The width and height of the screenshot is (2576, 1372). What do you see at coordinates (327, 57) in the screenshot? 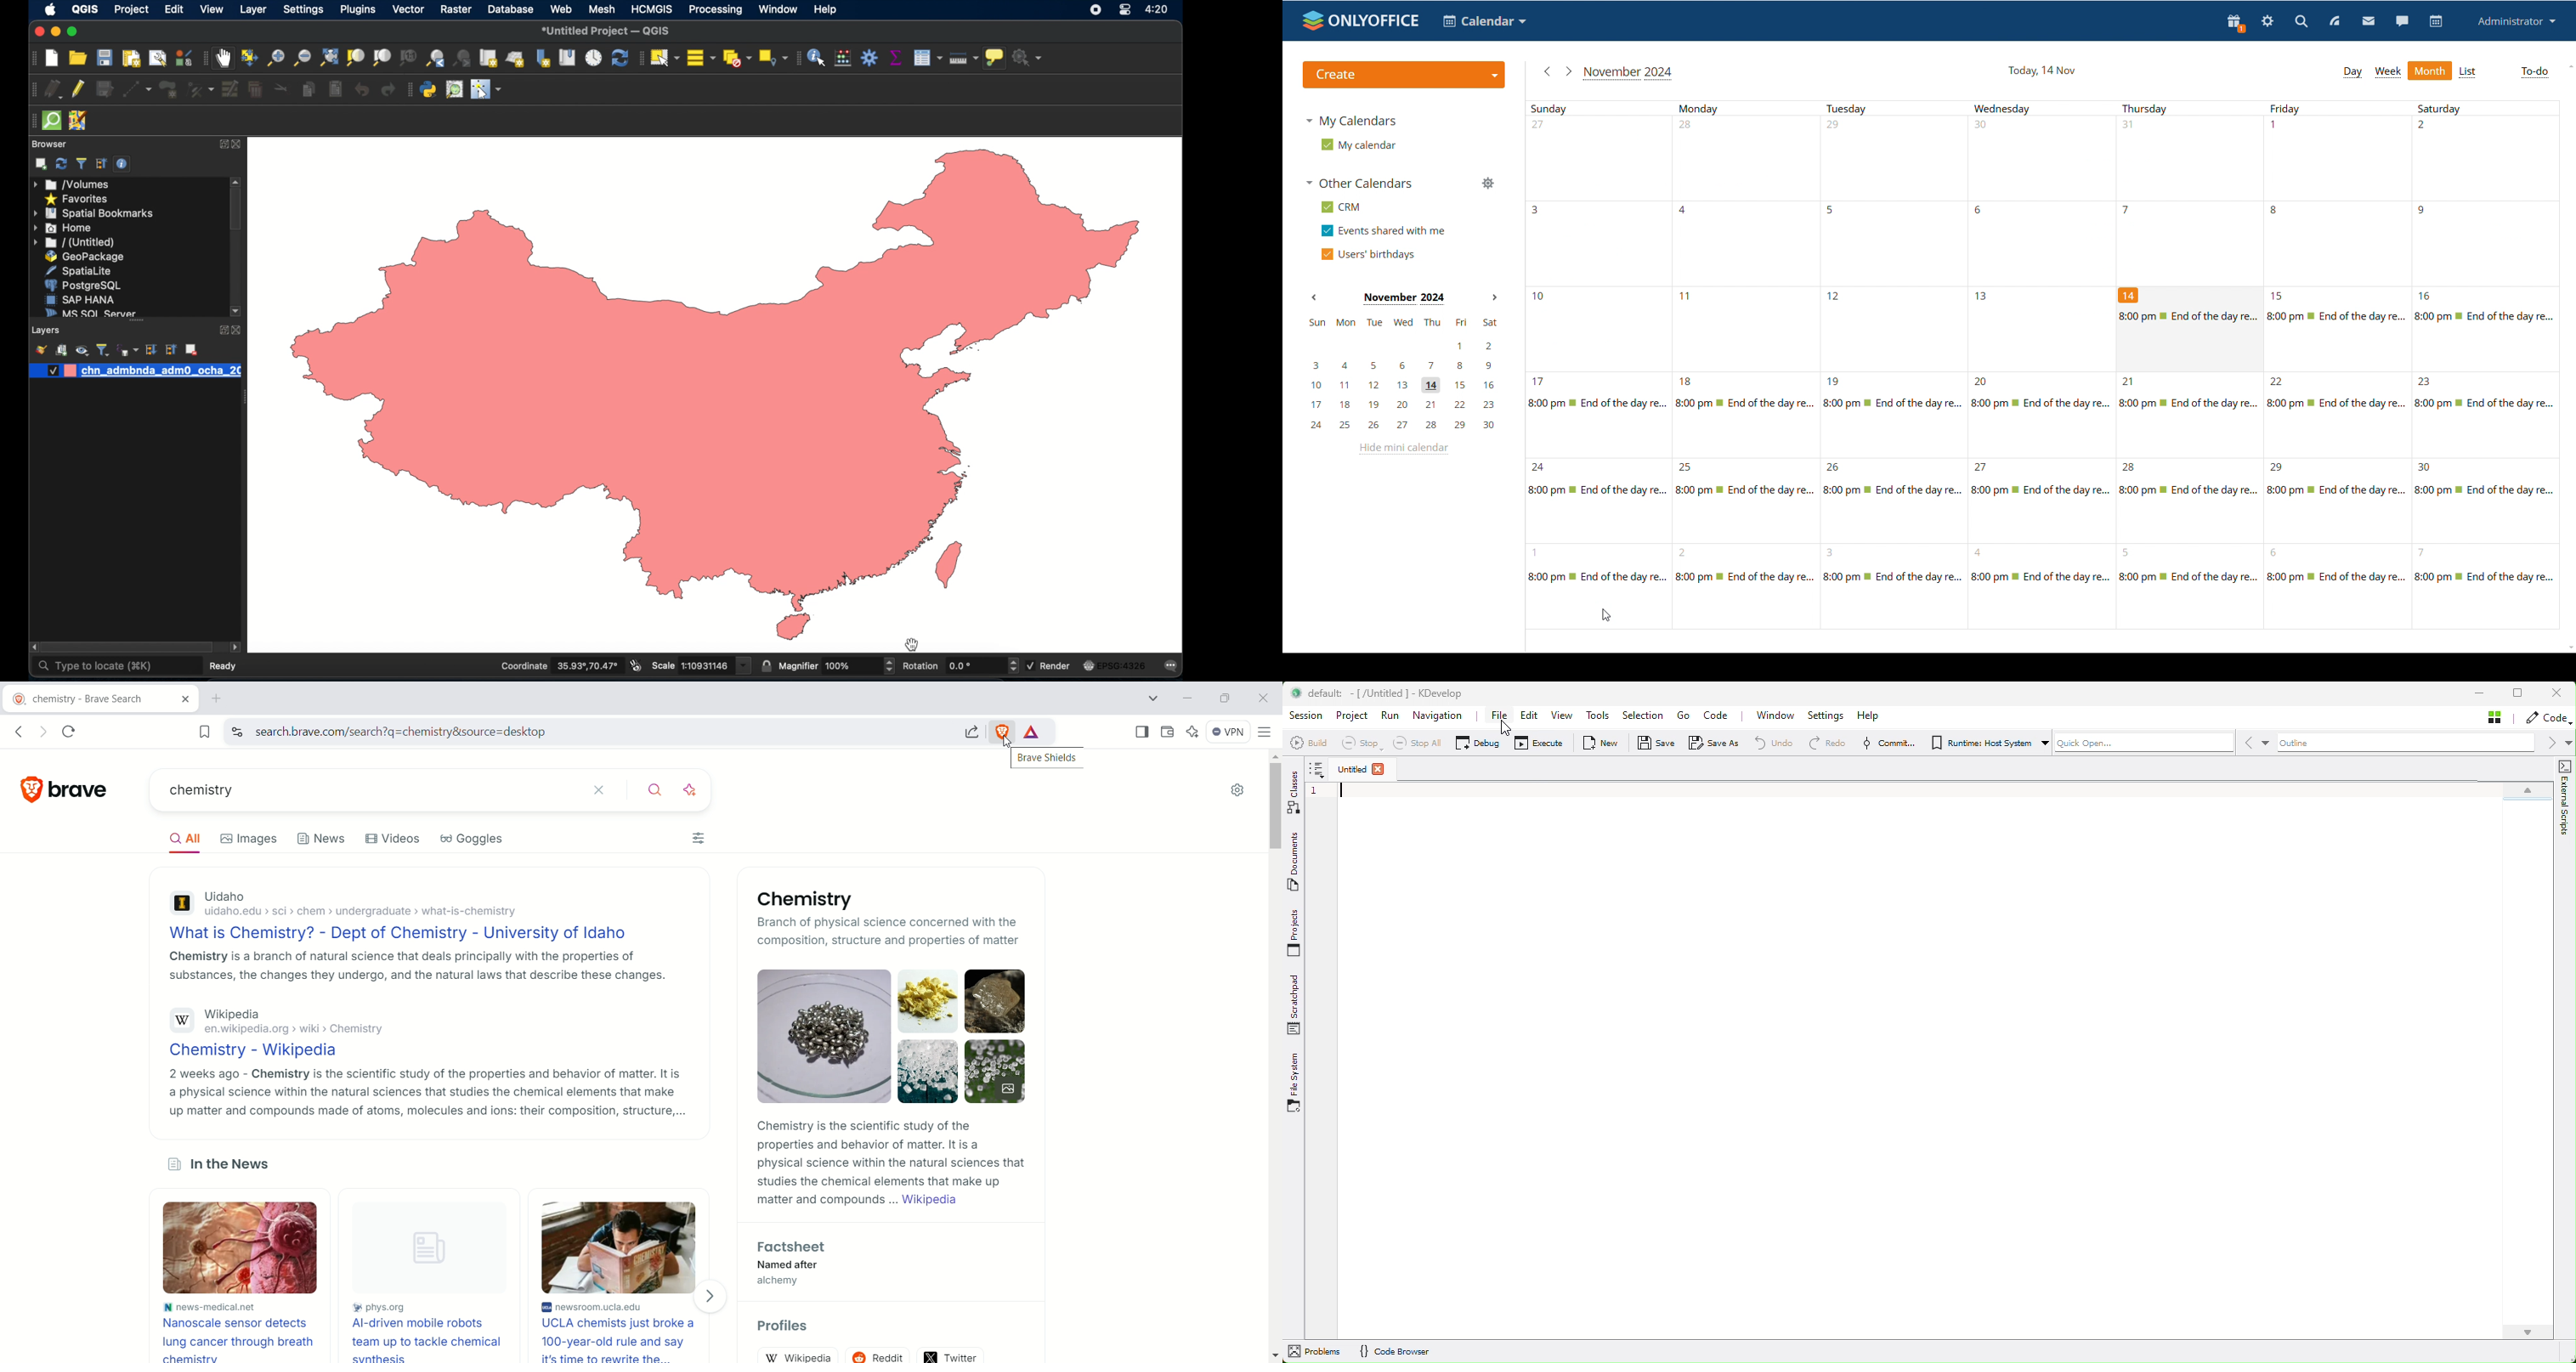
I see `zoom full` at bounding box center [327, 57].